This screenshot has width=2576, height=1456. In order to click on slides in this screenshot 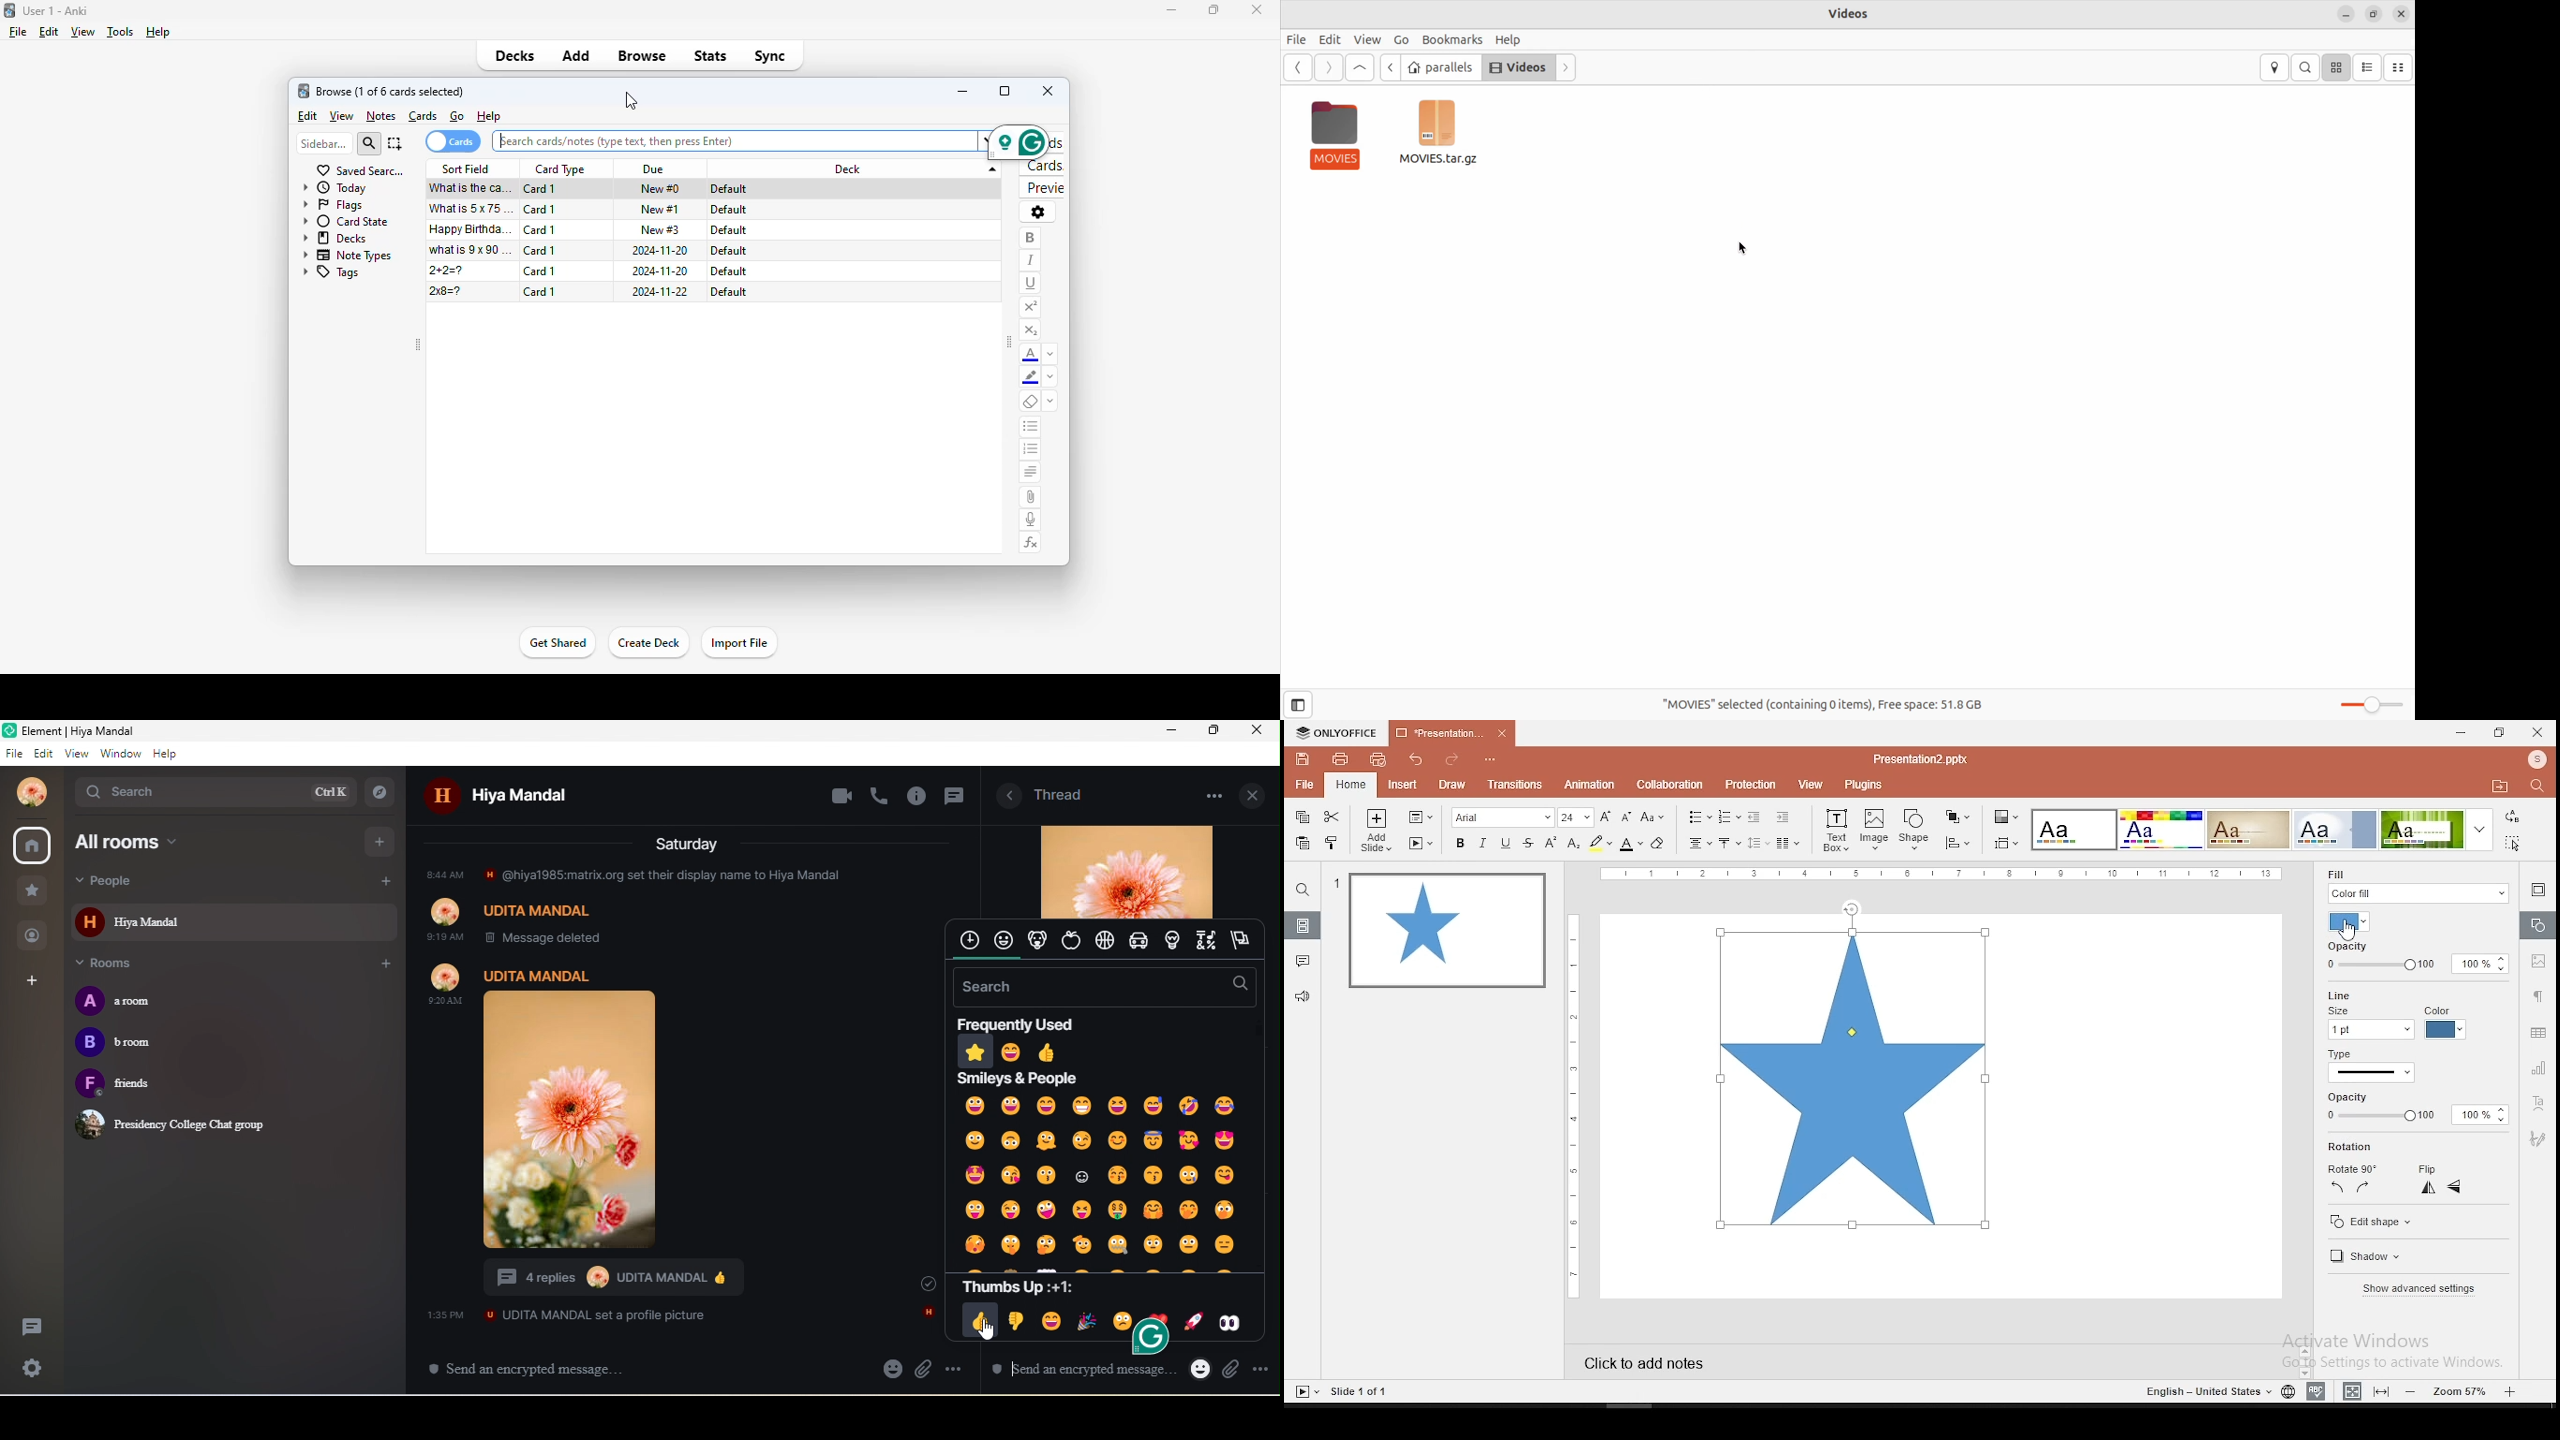, I will do `click(1301, 925)`.